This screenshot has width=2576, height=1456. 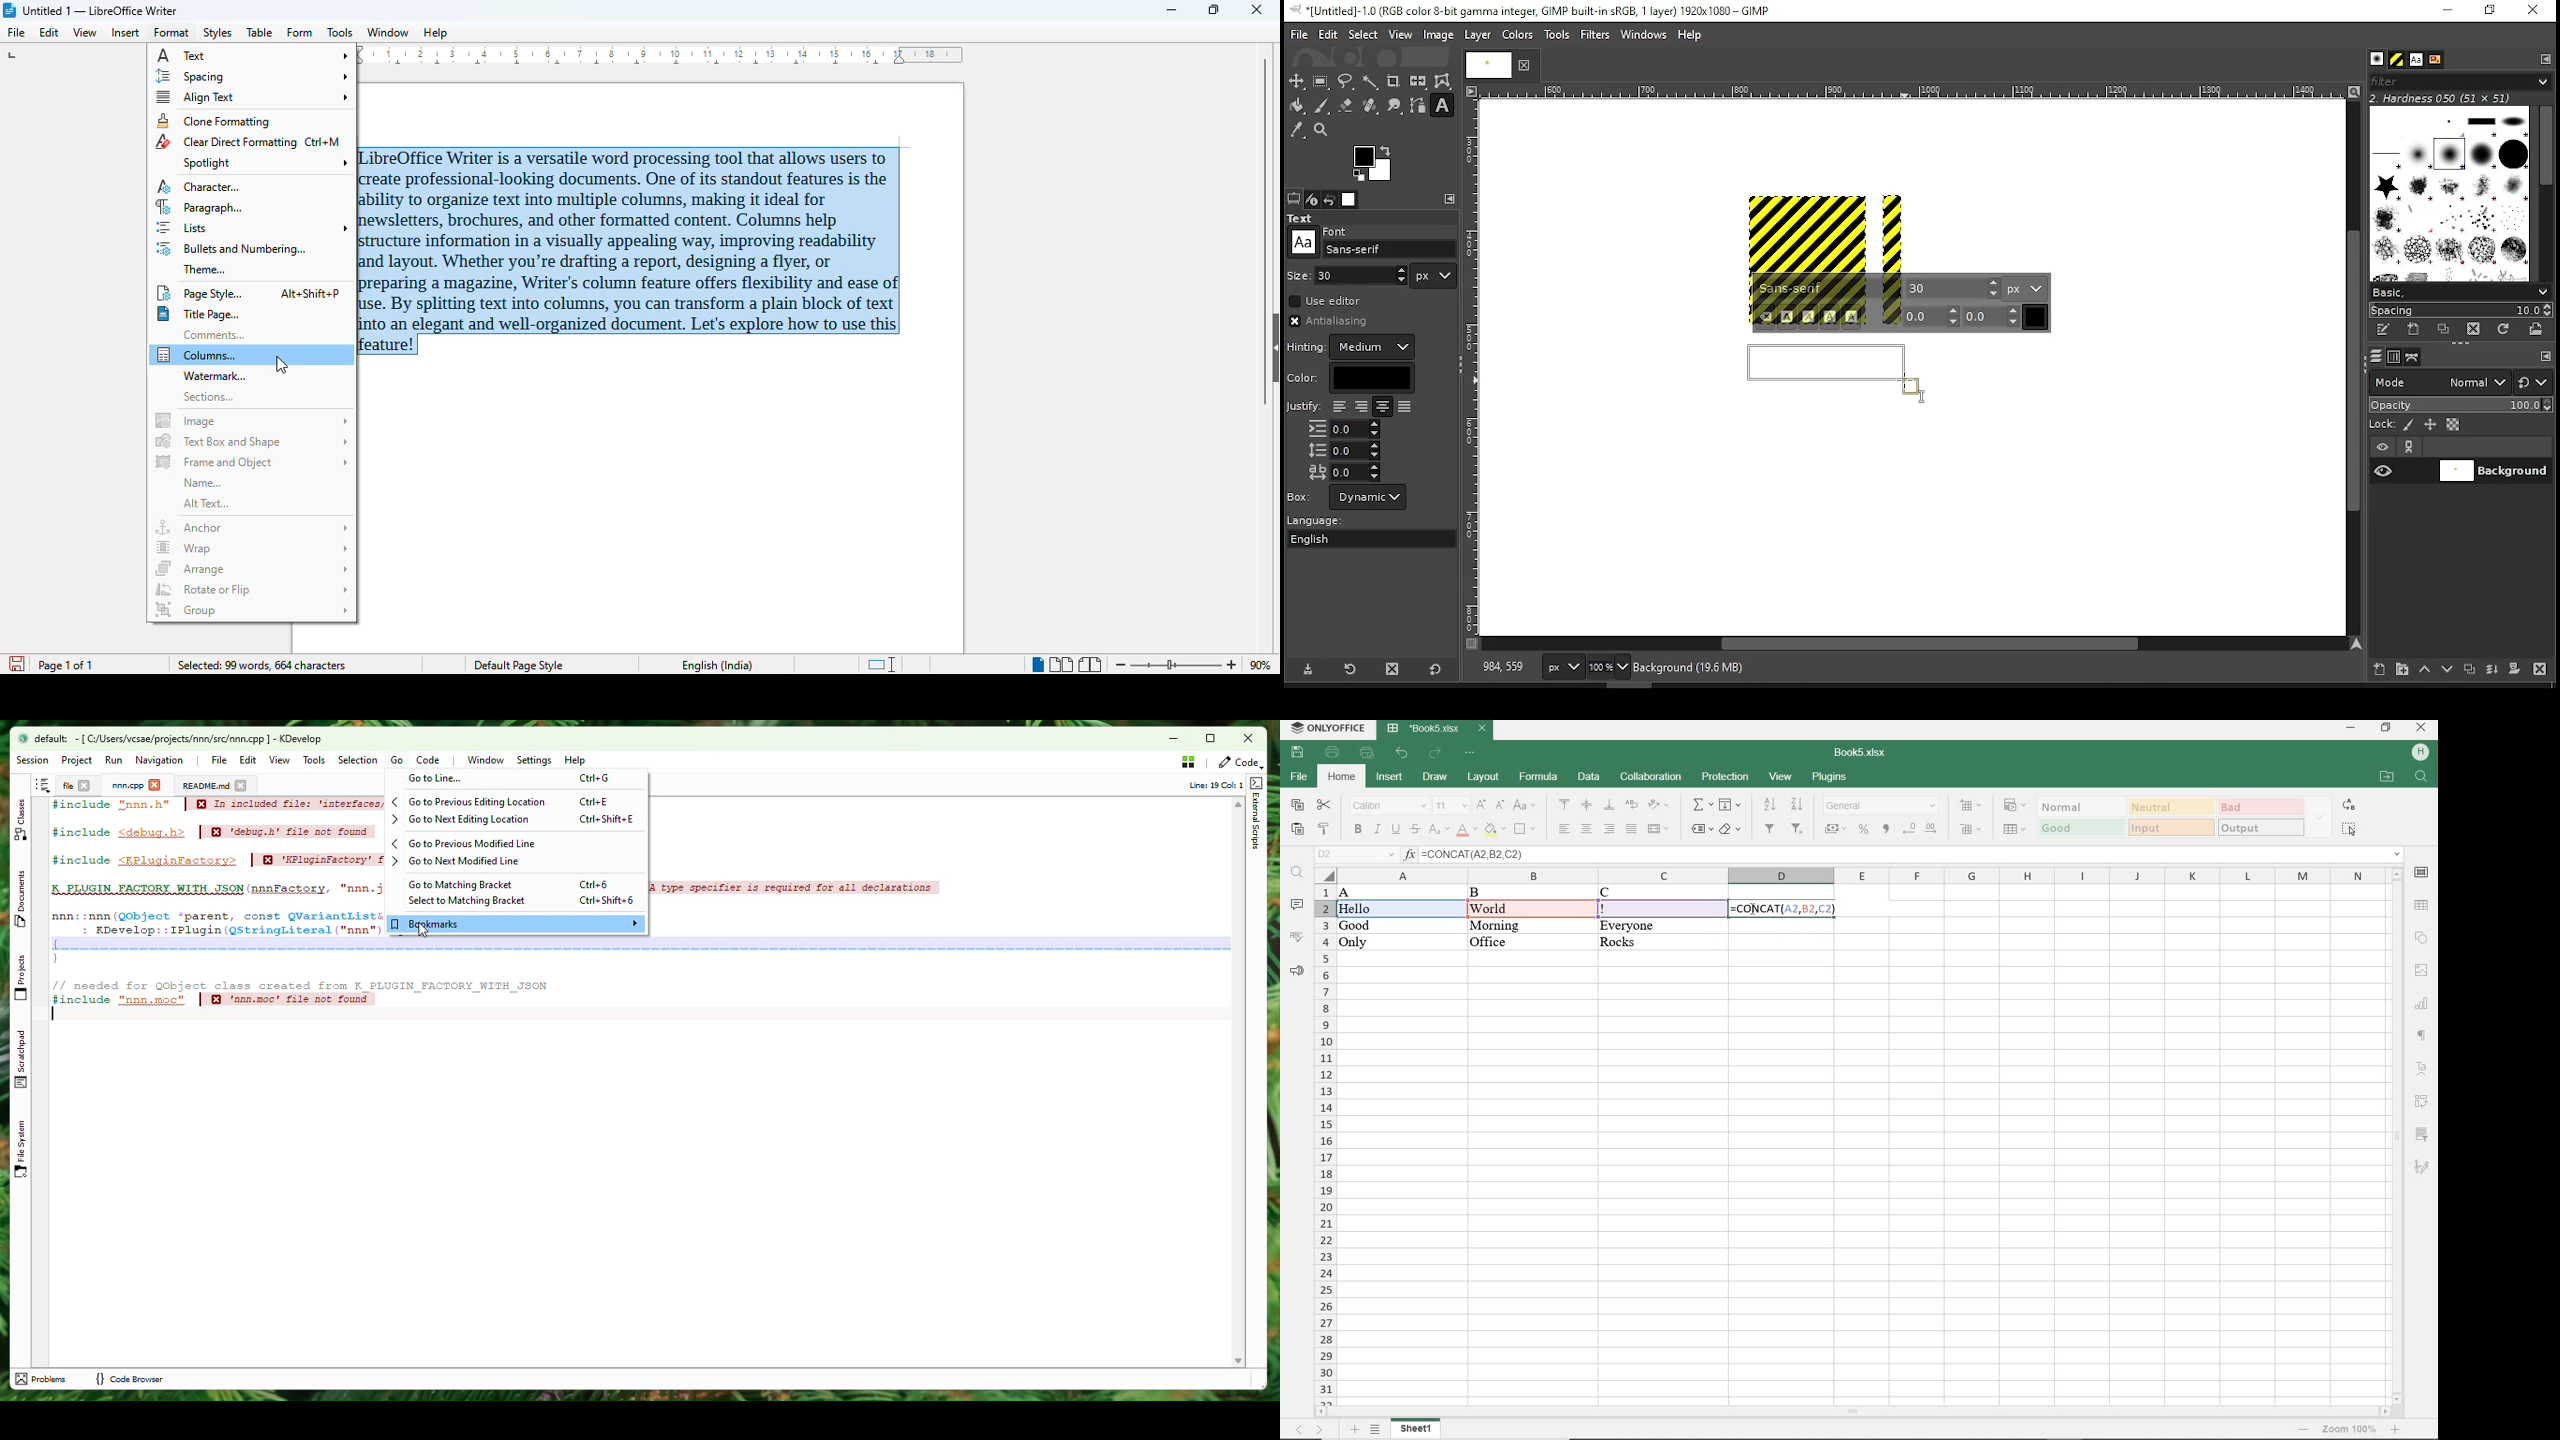 I want to click on layer visibility, so click(x=2383, y=447).